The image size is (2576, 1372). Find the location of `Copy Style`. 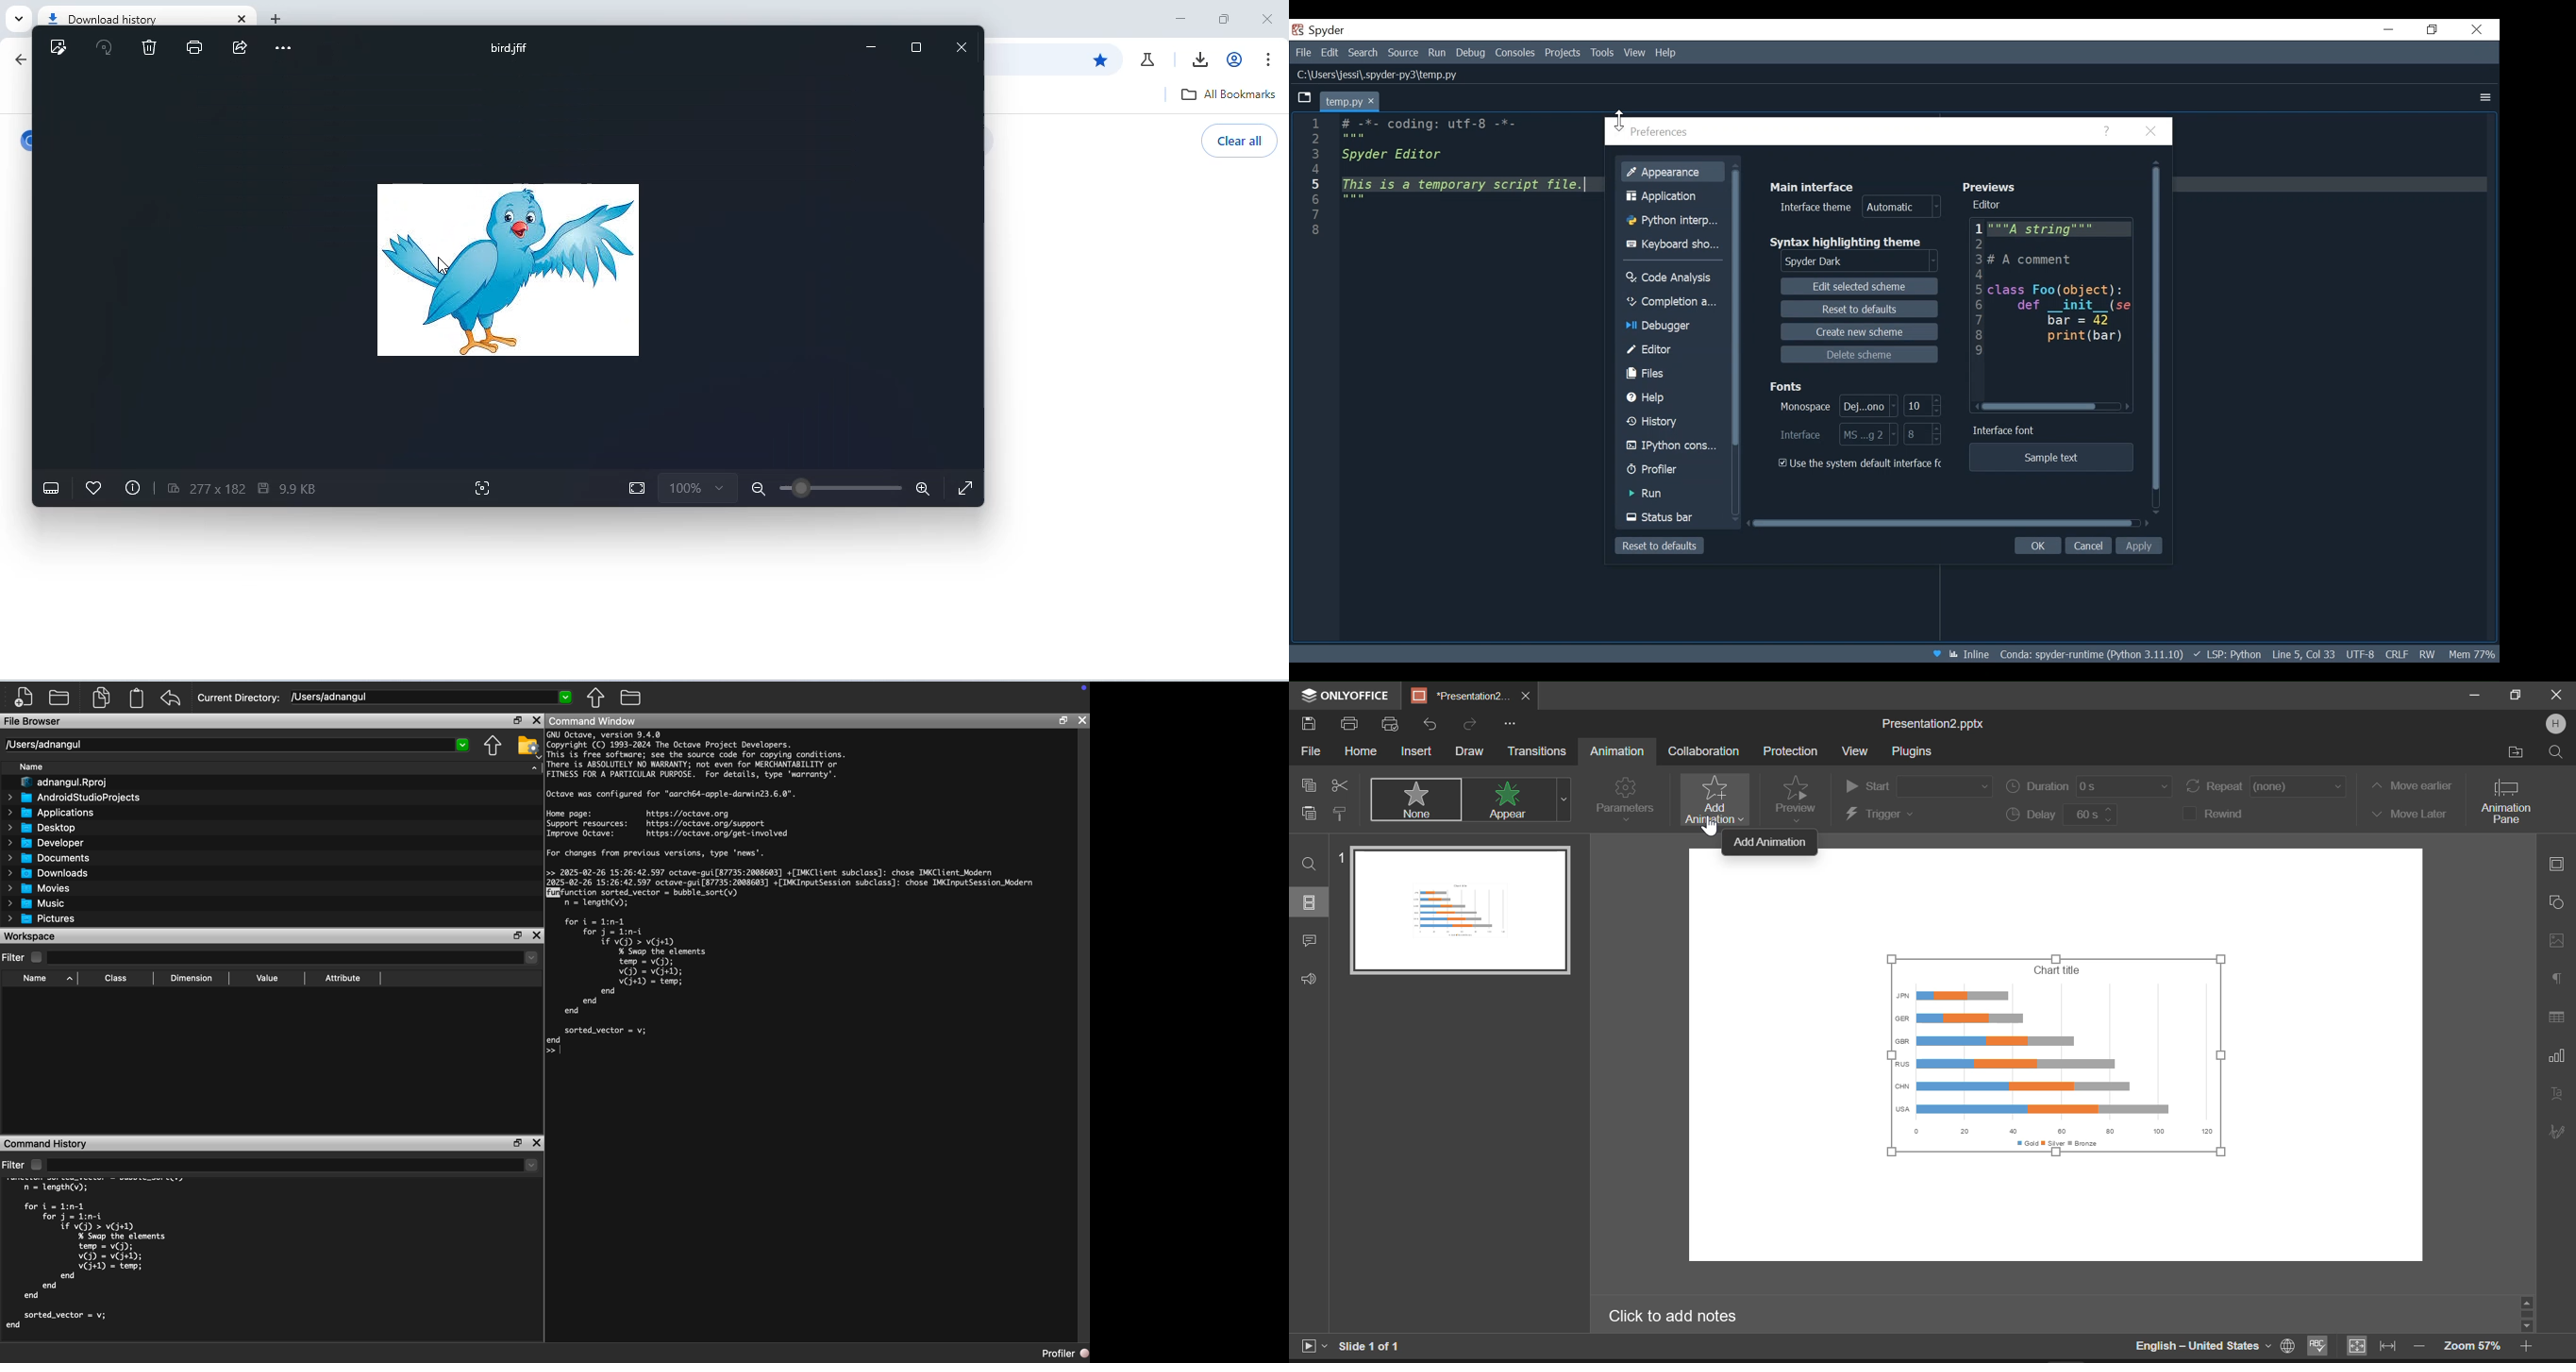

Copy Style is located at coordinates (1341, 815).